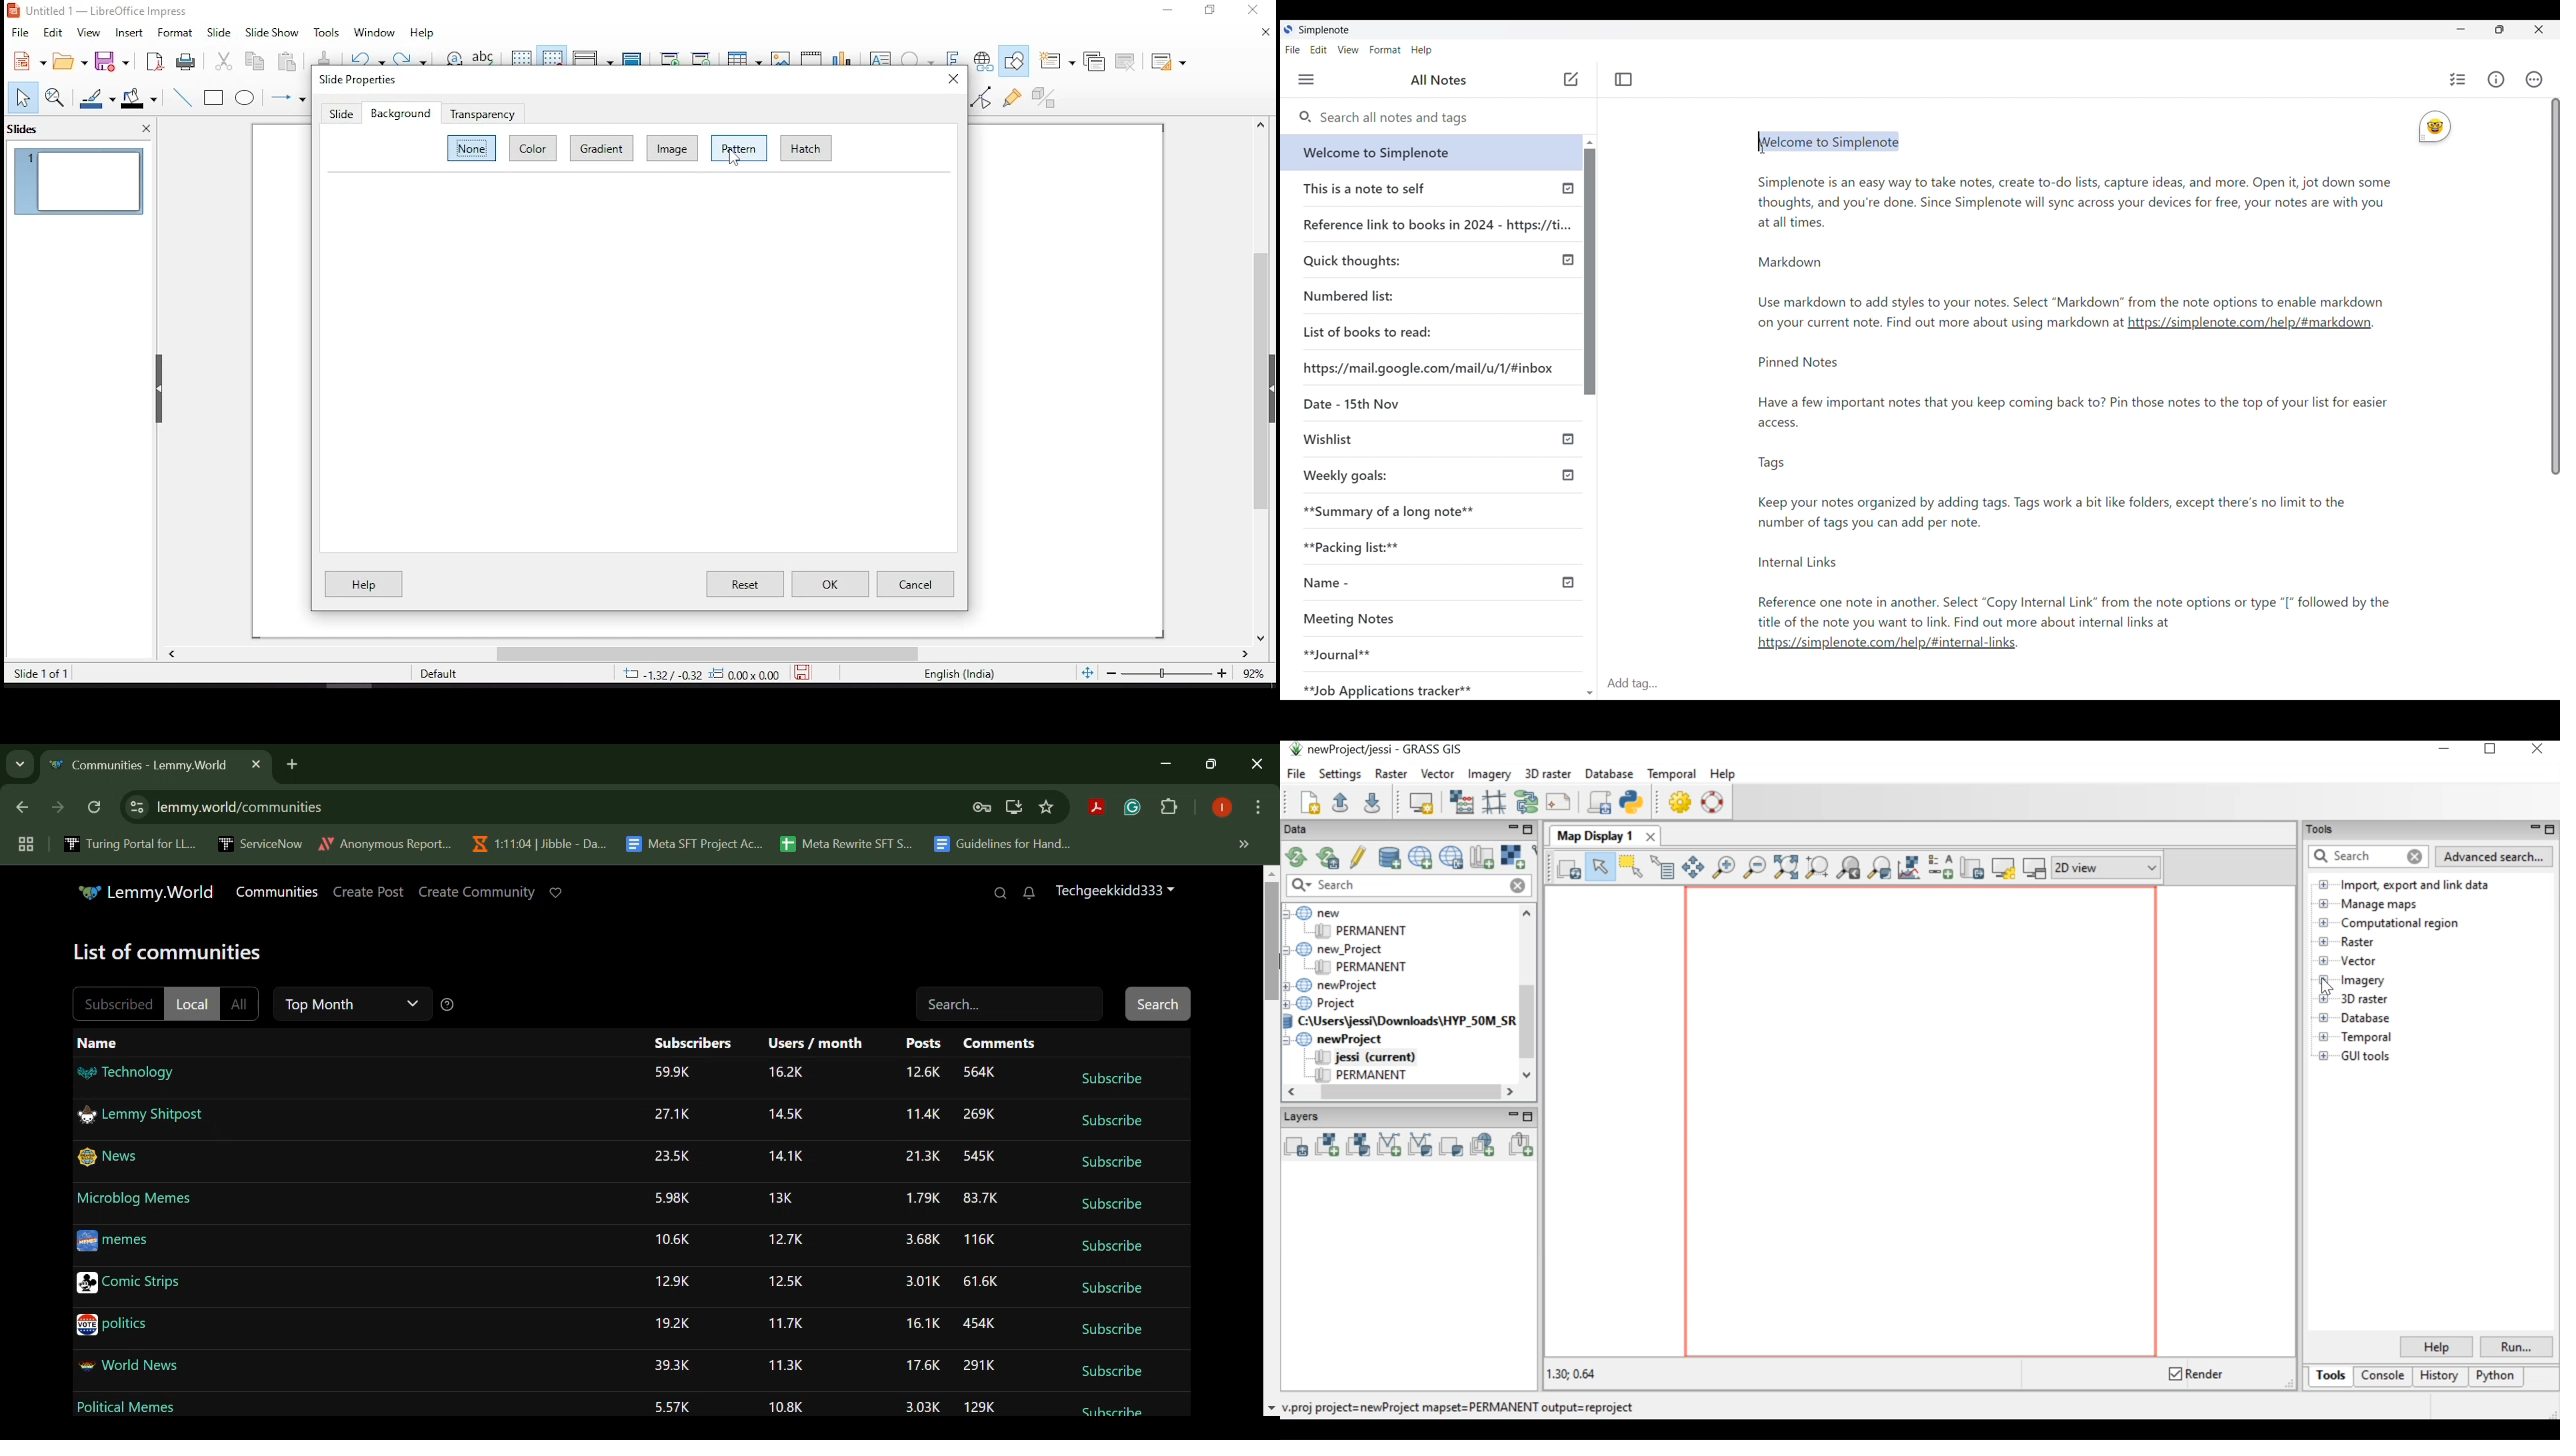 This screenshot has height=1456, width=2576. I want to click on new, so click(25, 62).